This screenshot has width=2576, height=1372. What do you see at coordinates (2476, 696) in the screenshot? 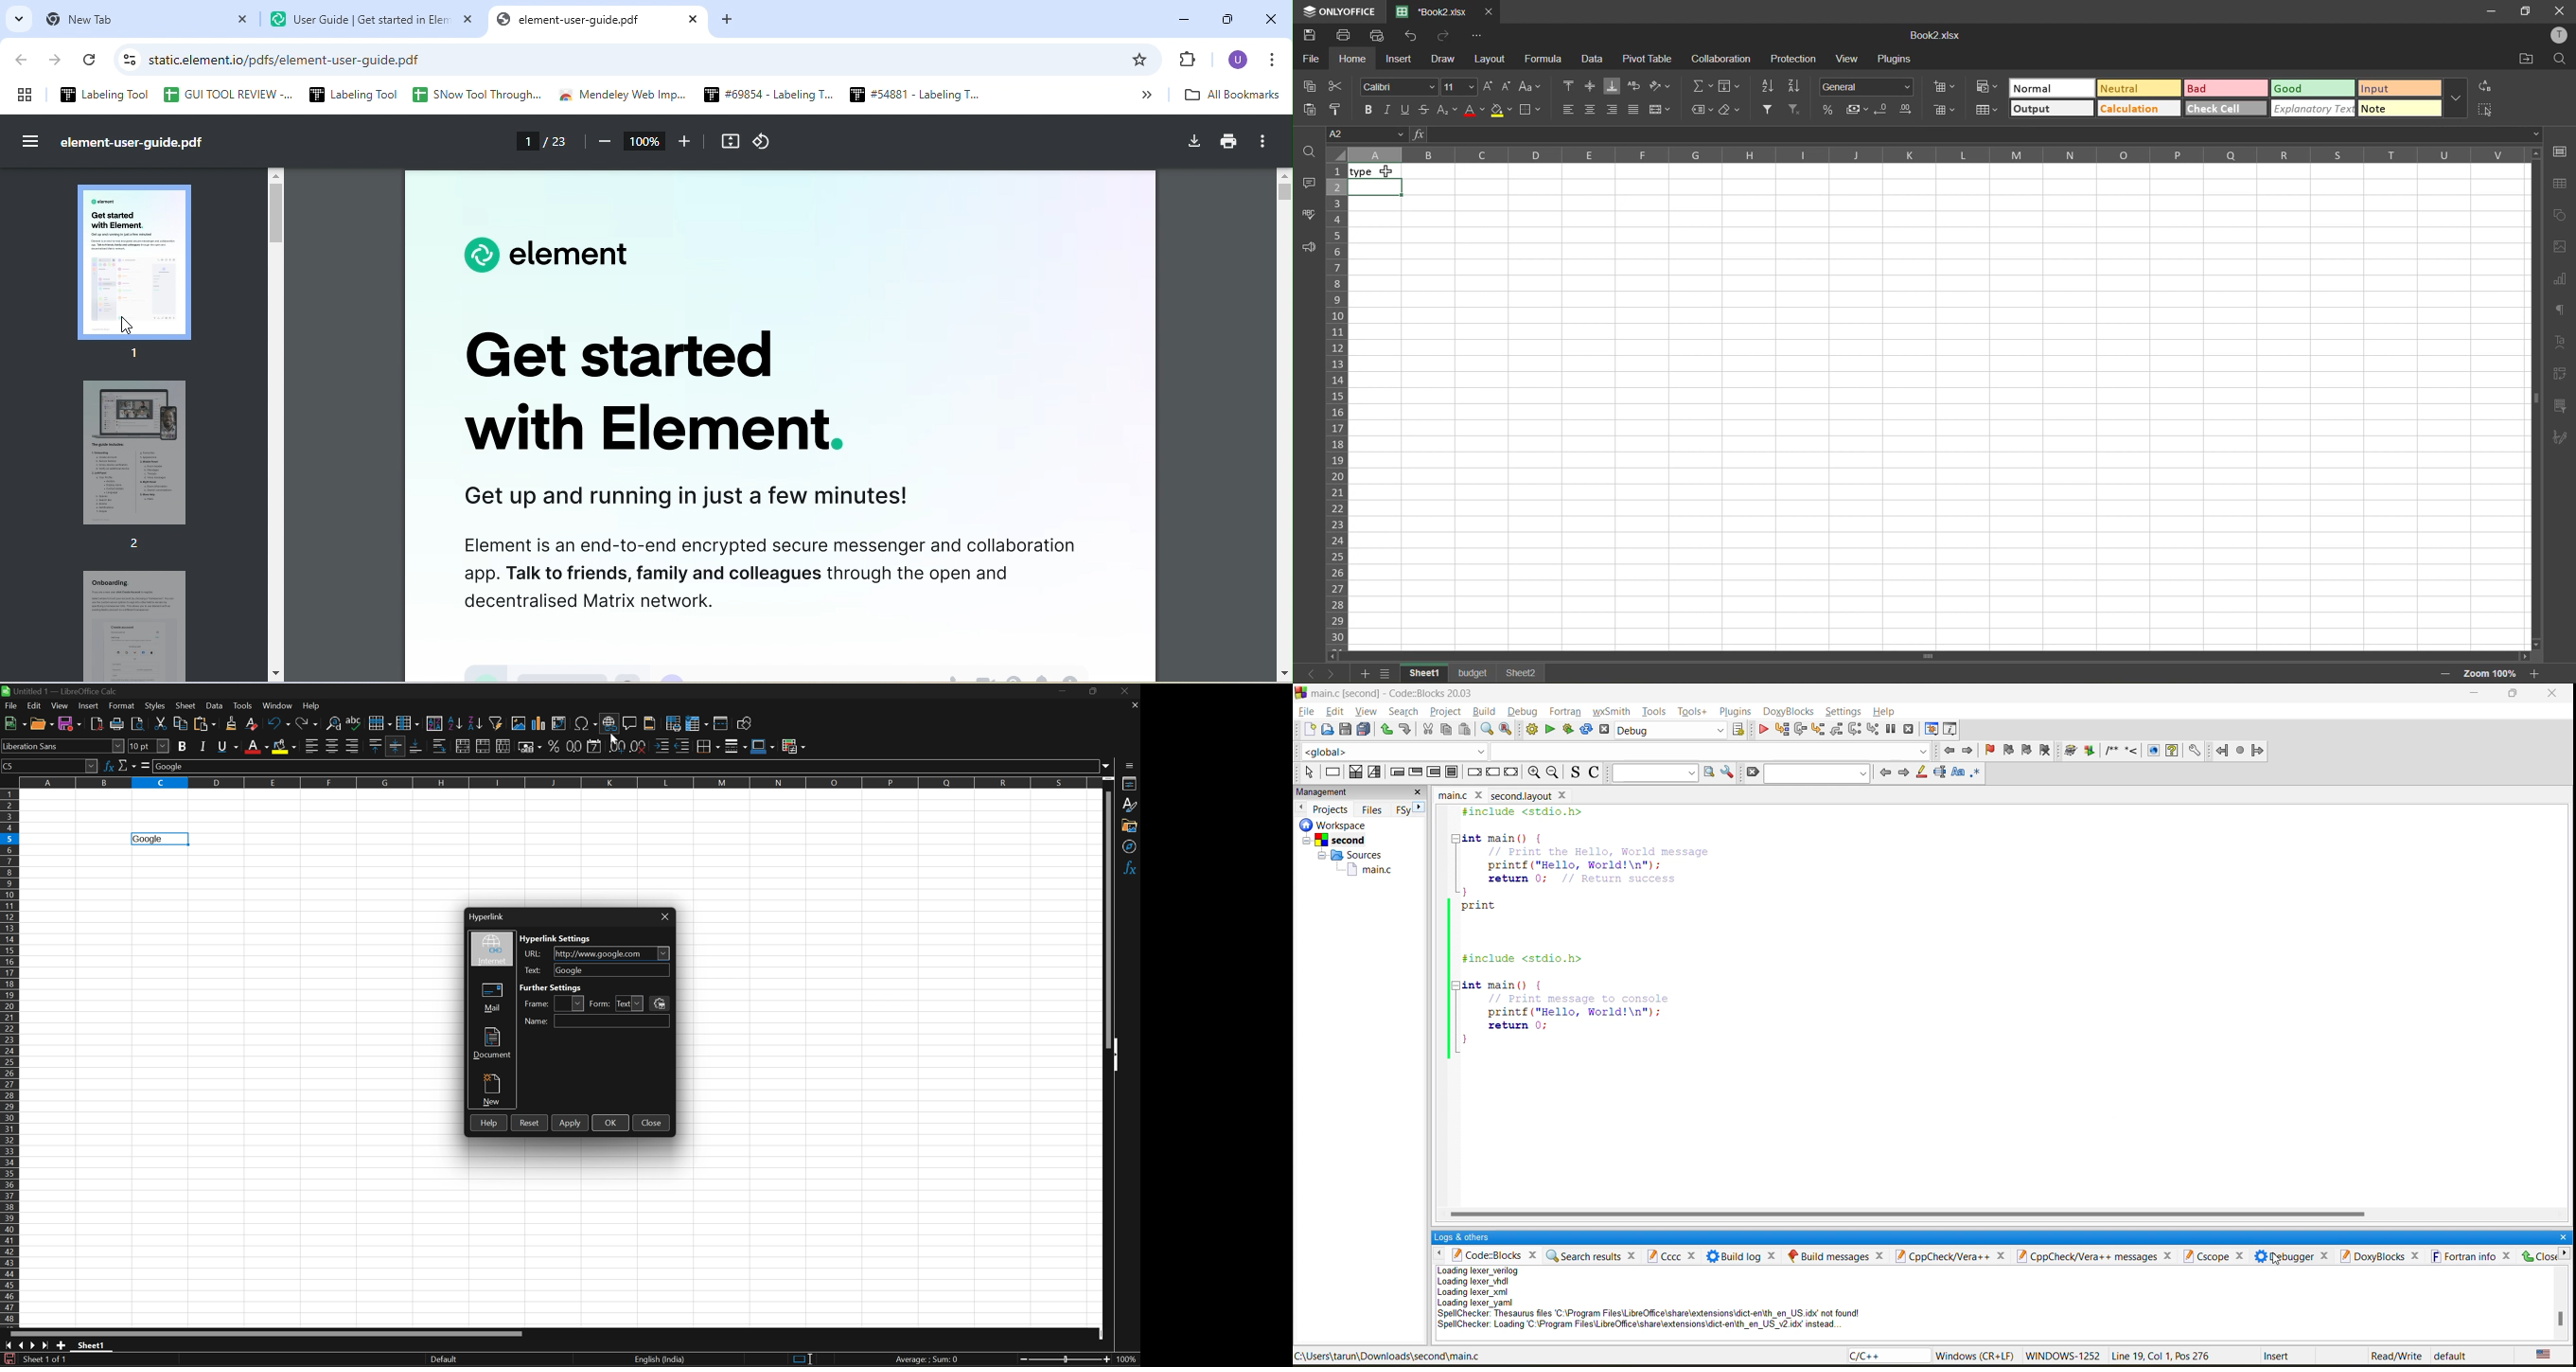
I see `minimize` at bounding box center [2476, 696].